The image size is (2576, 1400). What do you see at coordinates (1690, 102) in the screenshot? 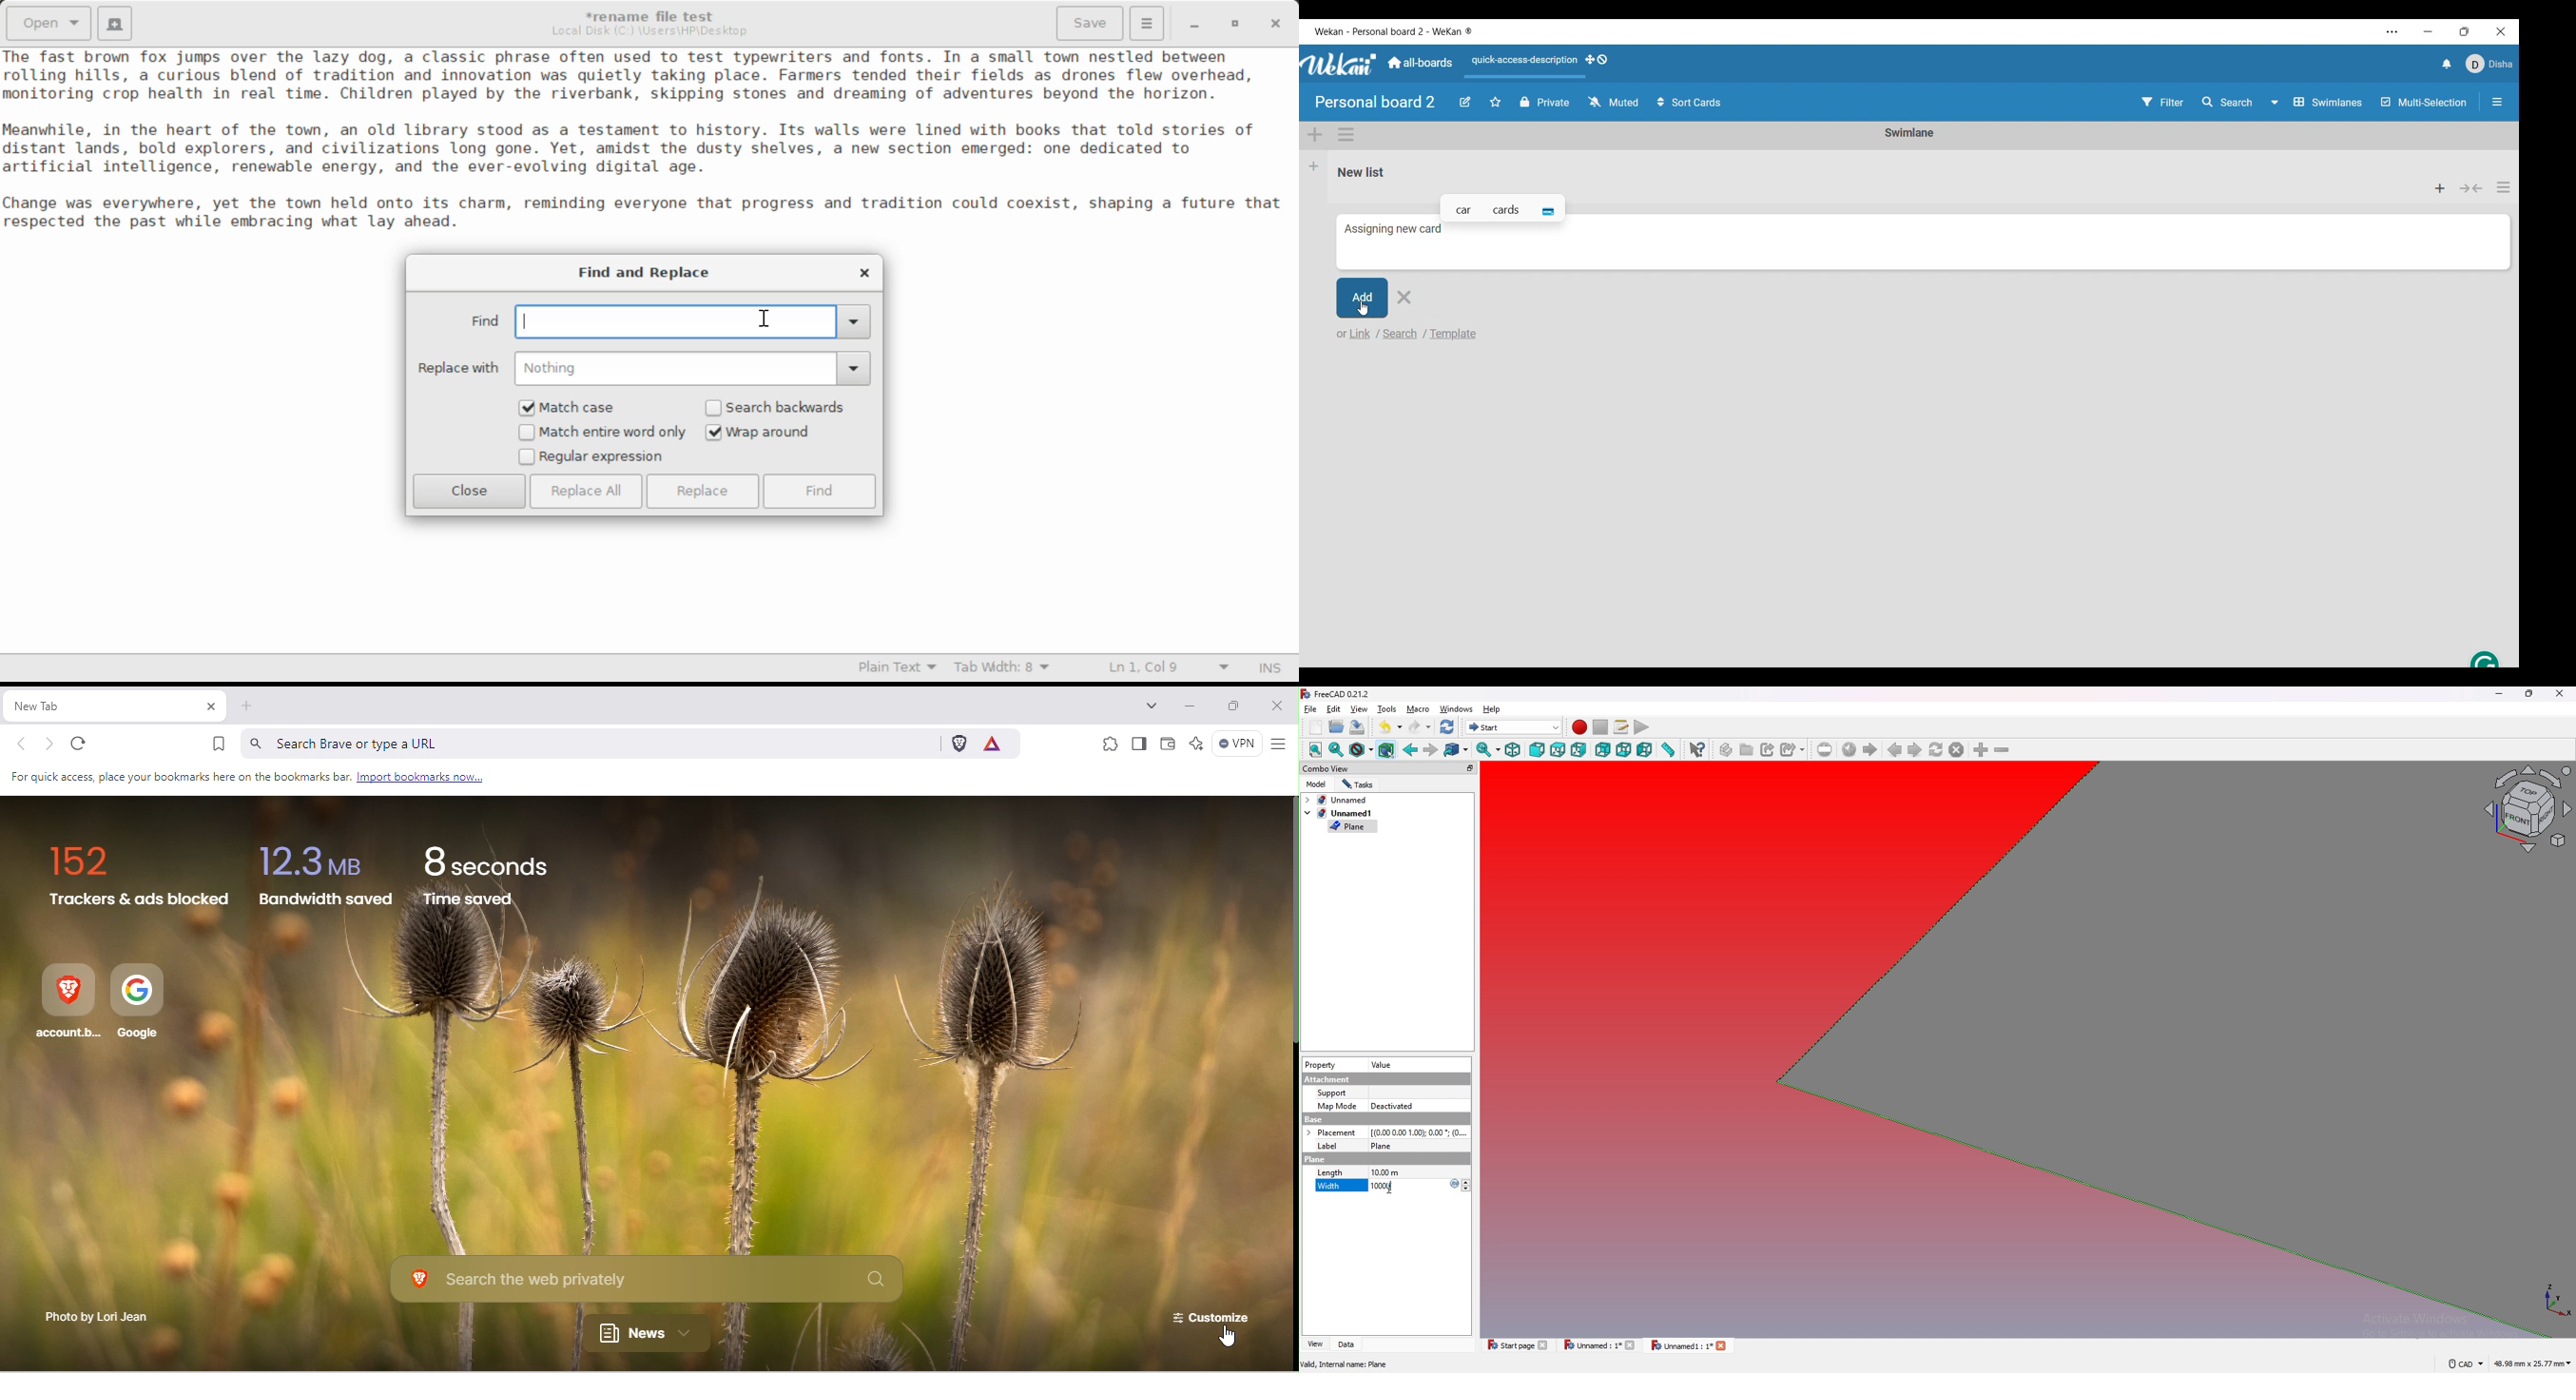
I see `Sort card options` at bounding box center [1690, 102].